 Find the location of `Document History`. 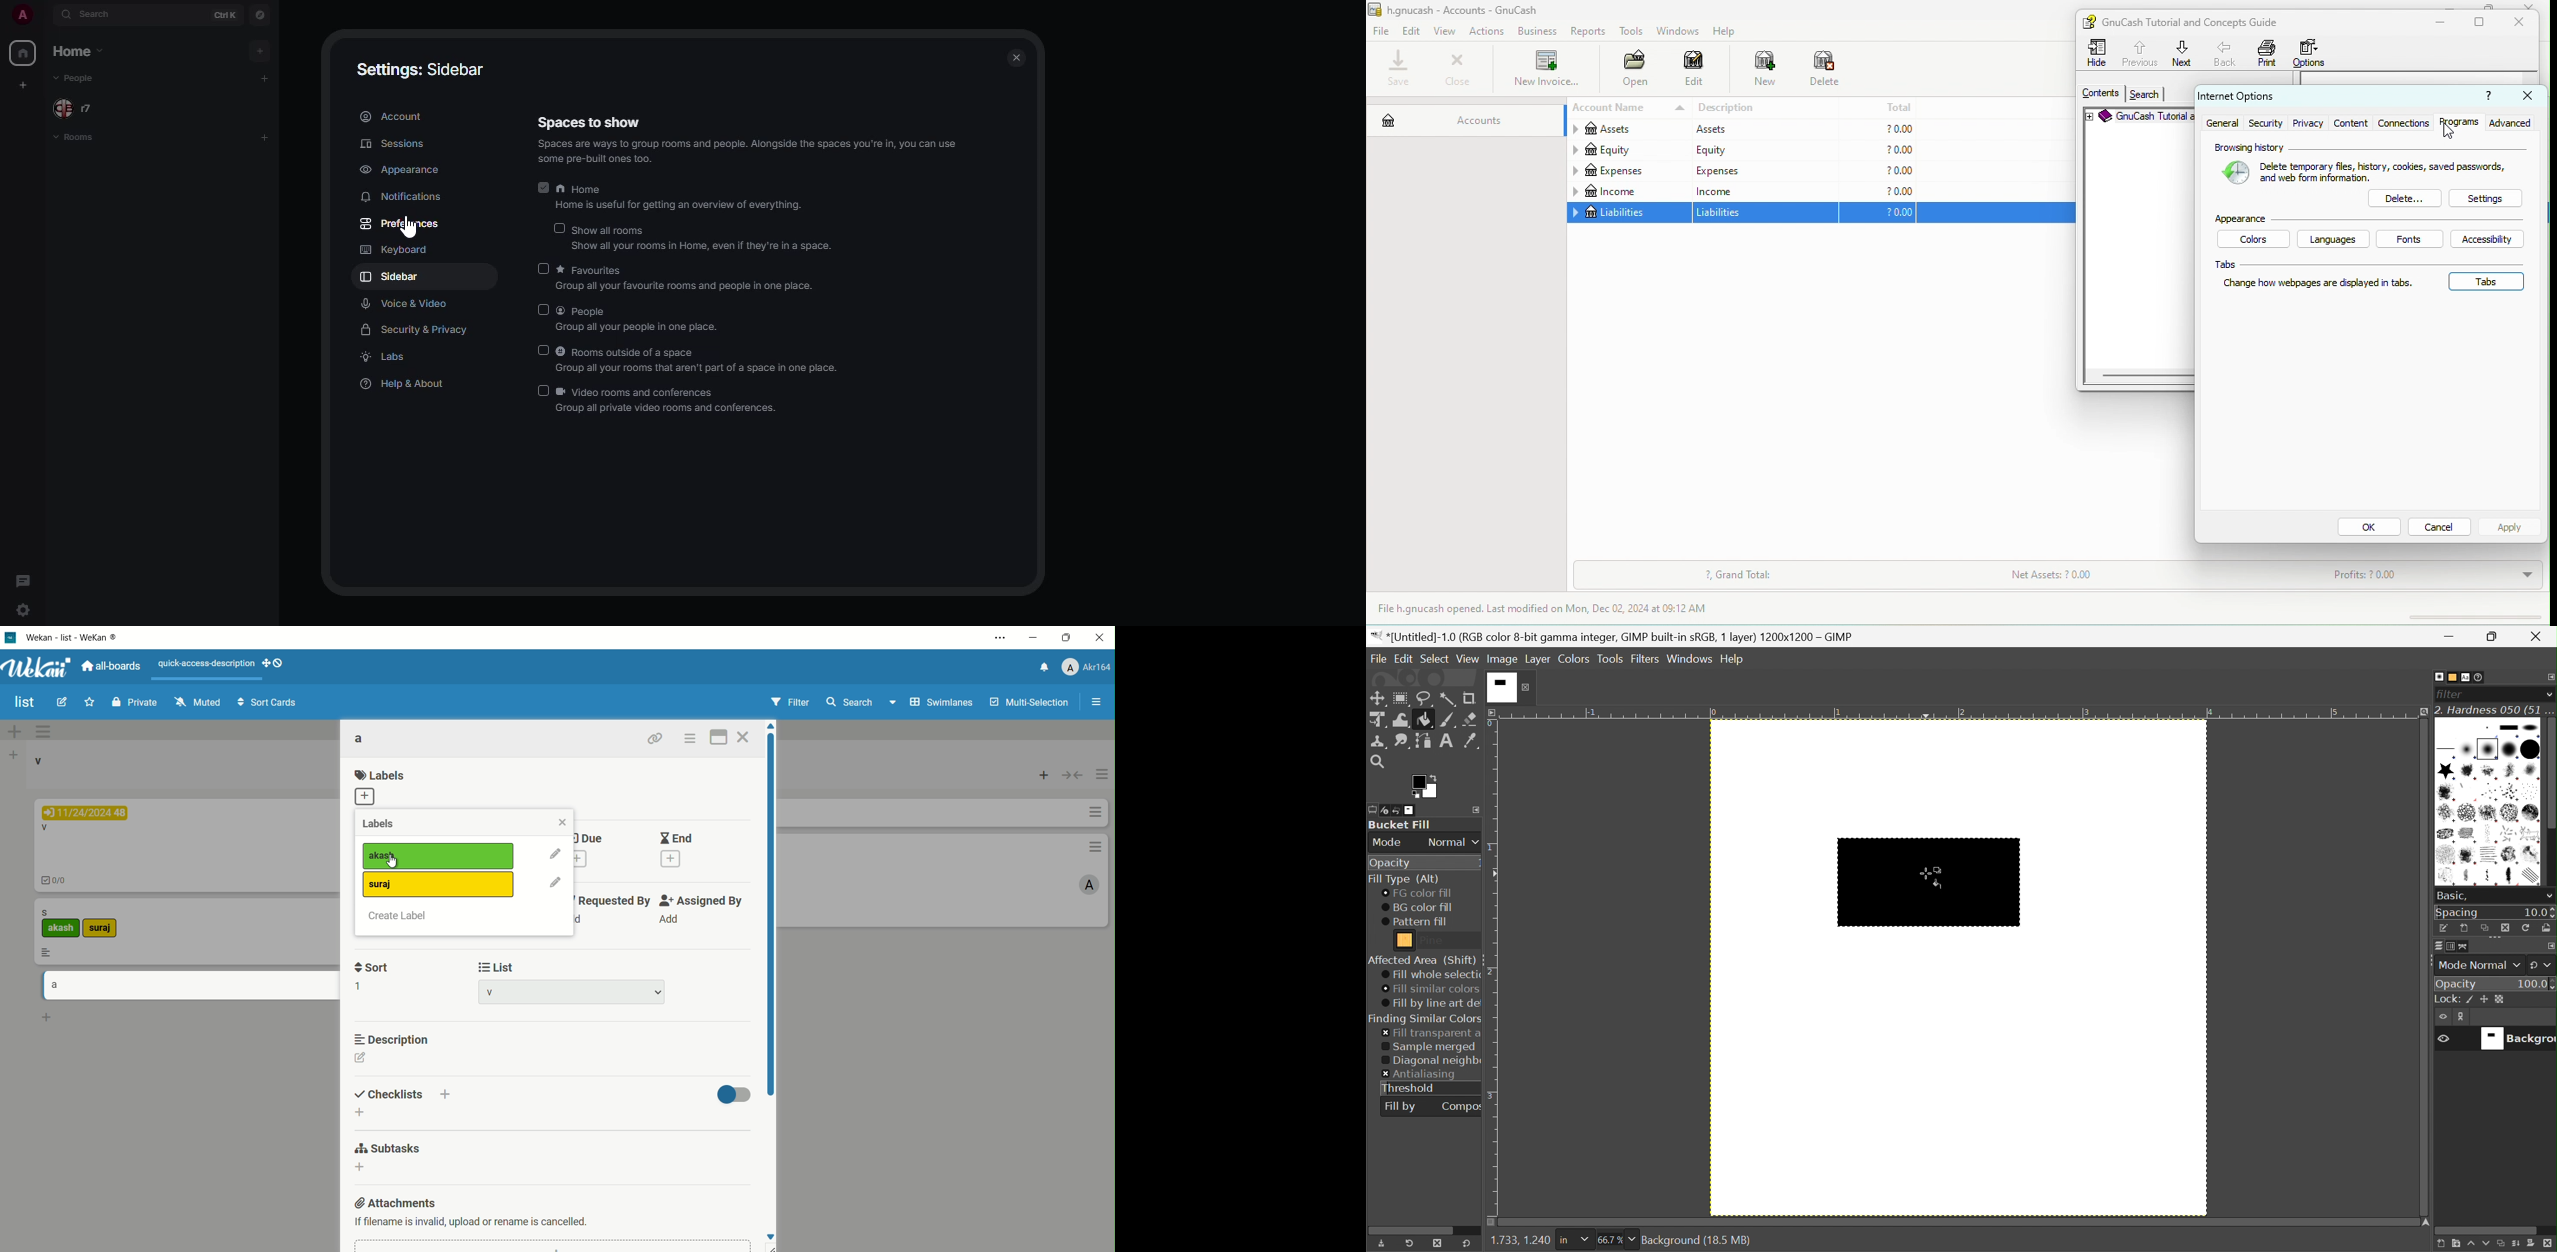

Document History is located at coordinates (2480, 677).